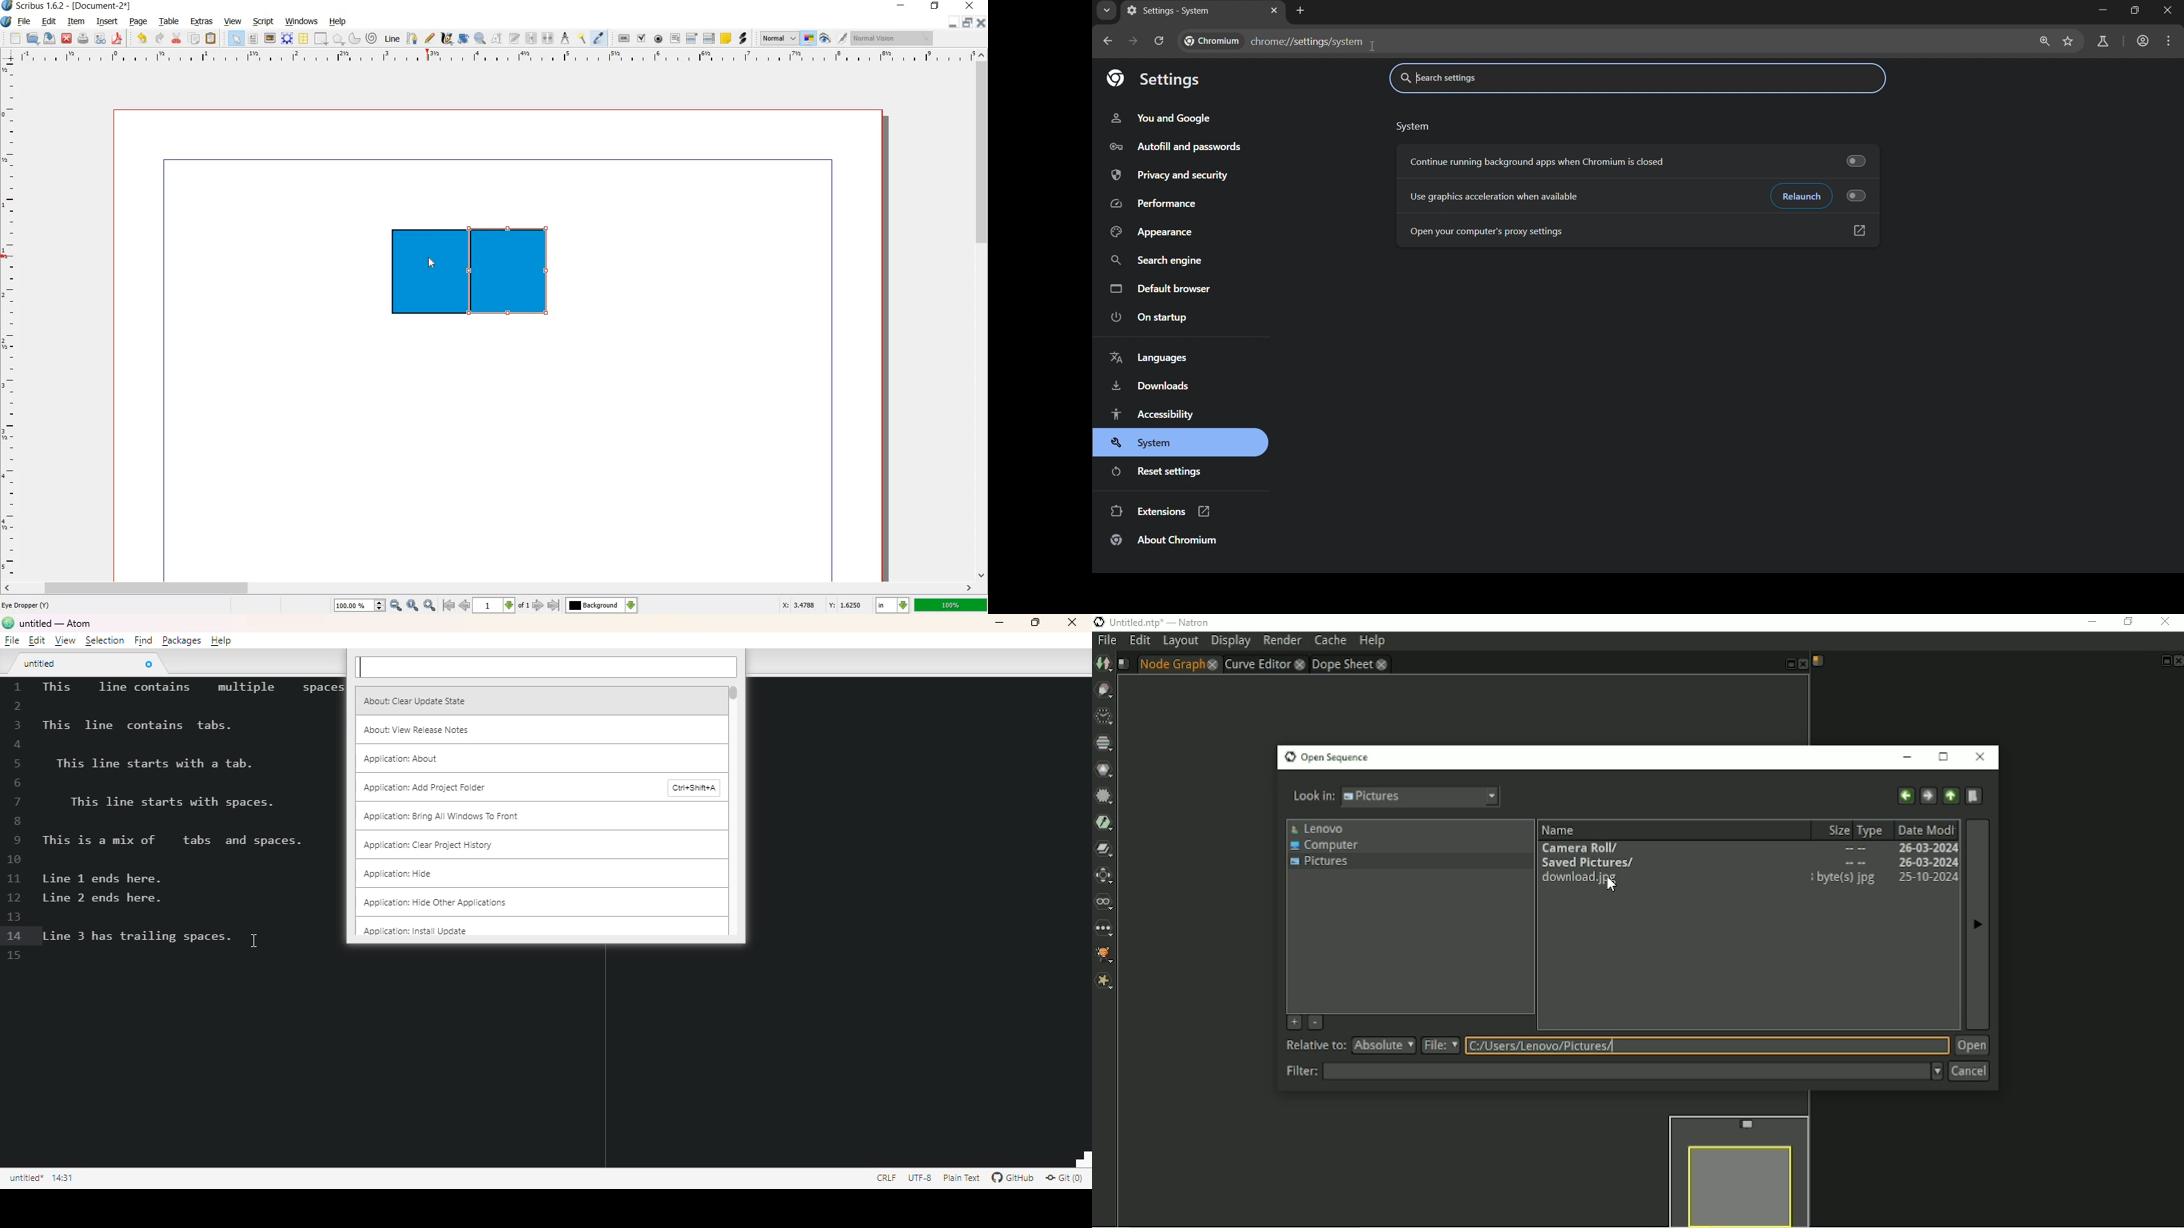 The width and height of the screenshot is (2184, 1232). What do you see at coordinates (355, 39) in the screenshot?
I see `arc` at bounding box center [355, 39].